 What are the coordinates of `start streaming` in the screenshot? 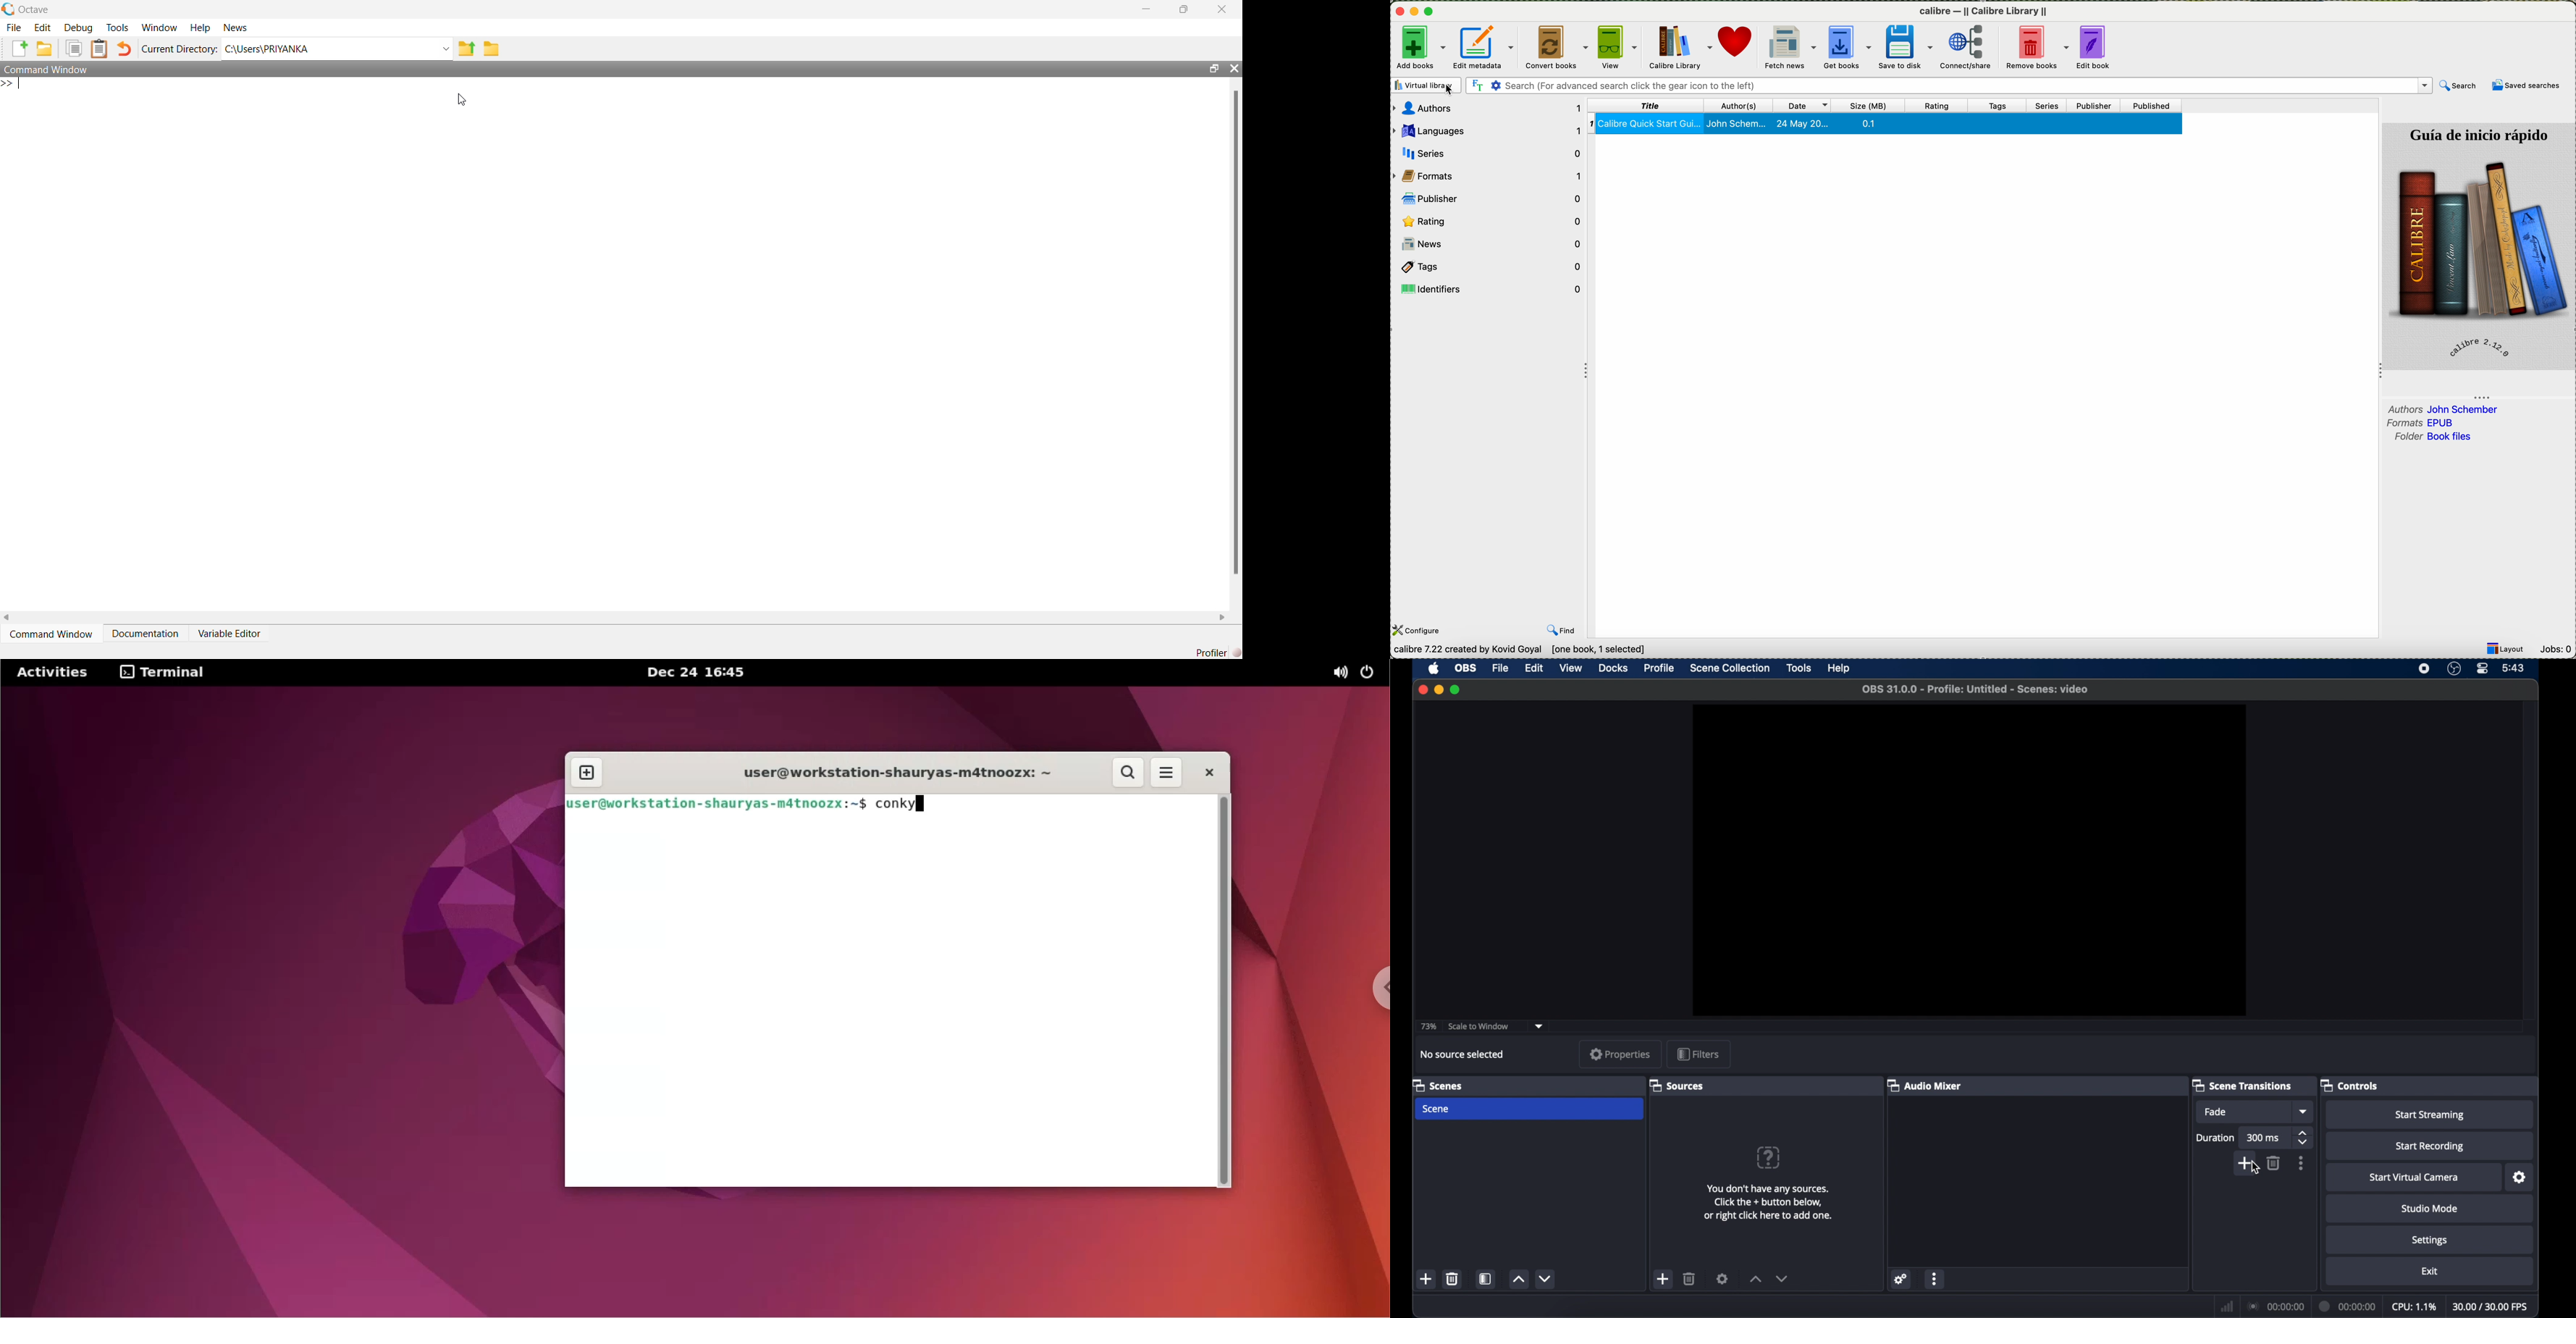 It's located at (2431, 1115).